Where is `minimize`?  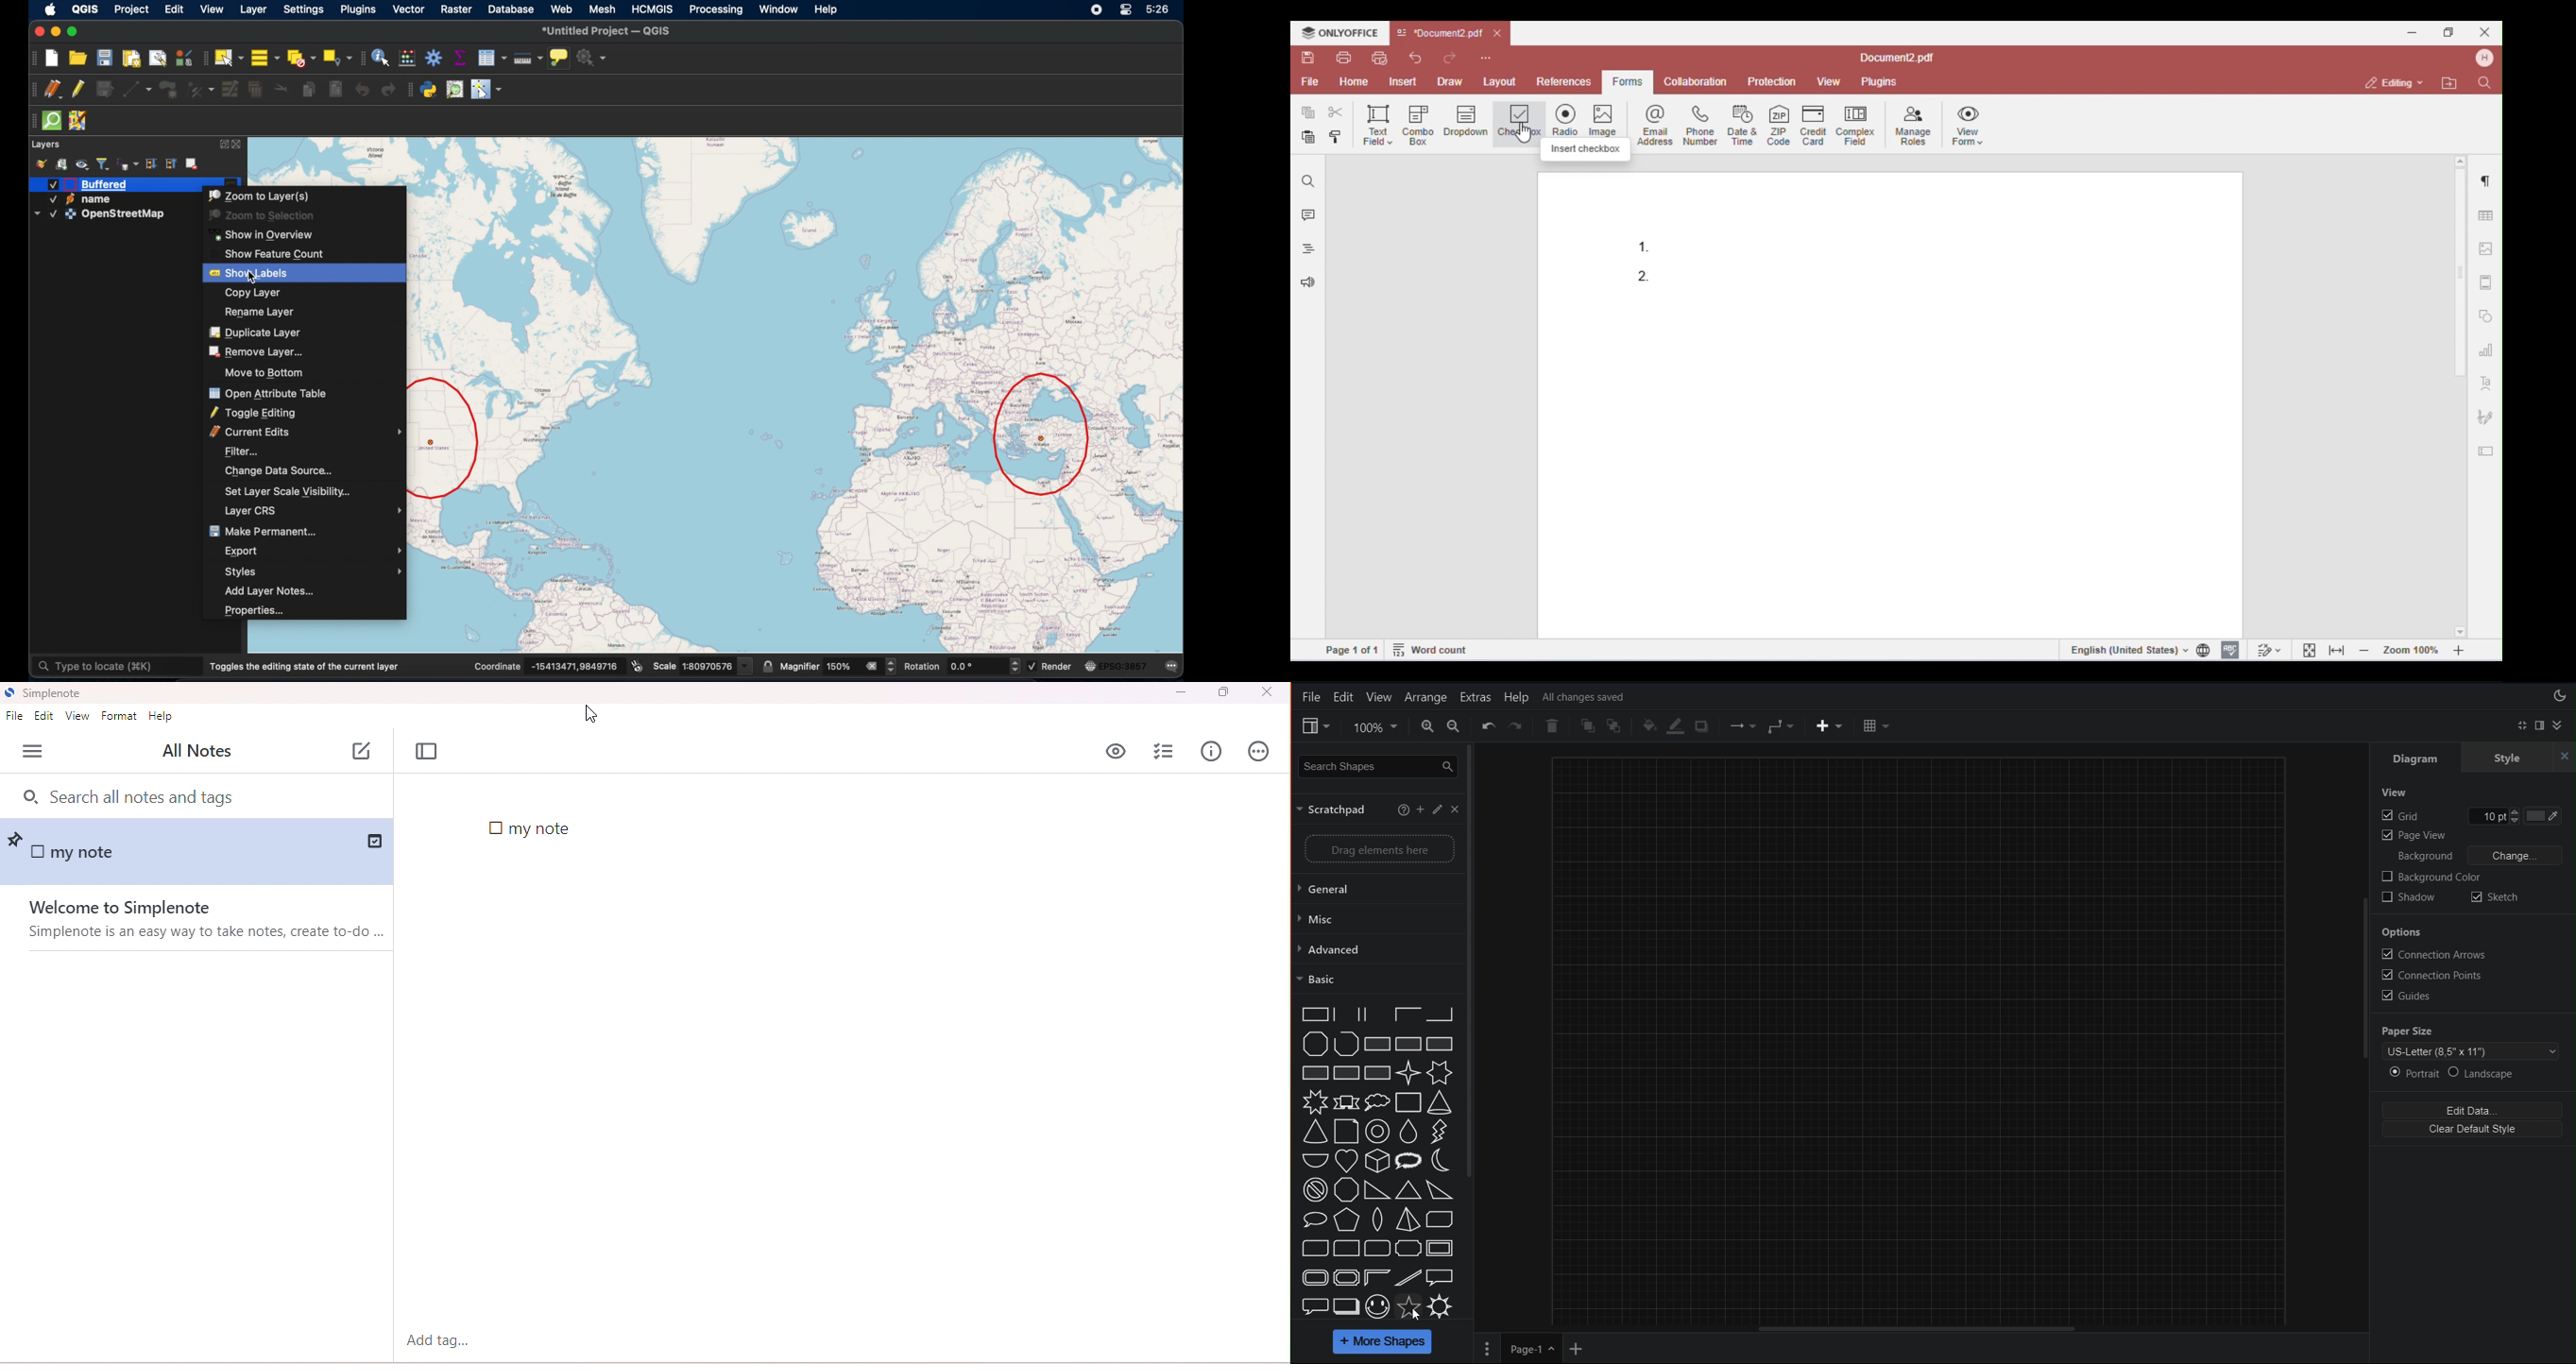
minimize is located at coordinates (1179, 693).